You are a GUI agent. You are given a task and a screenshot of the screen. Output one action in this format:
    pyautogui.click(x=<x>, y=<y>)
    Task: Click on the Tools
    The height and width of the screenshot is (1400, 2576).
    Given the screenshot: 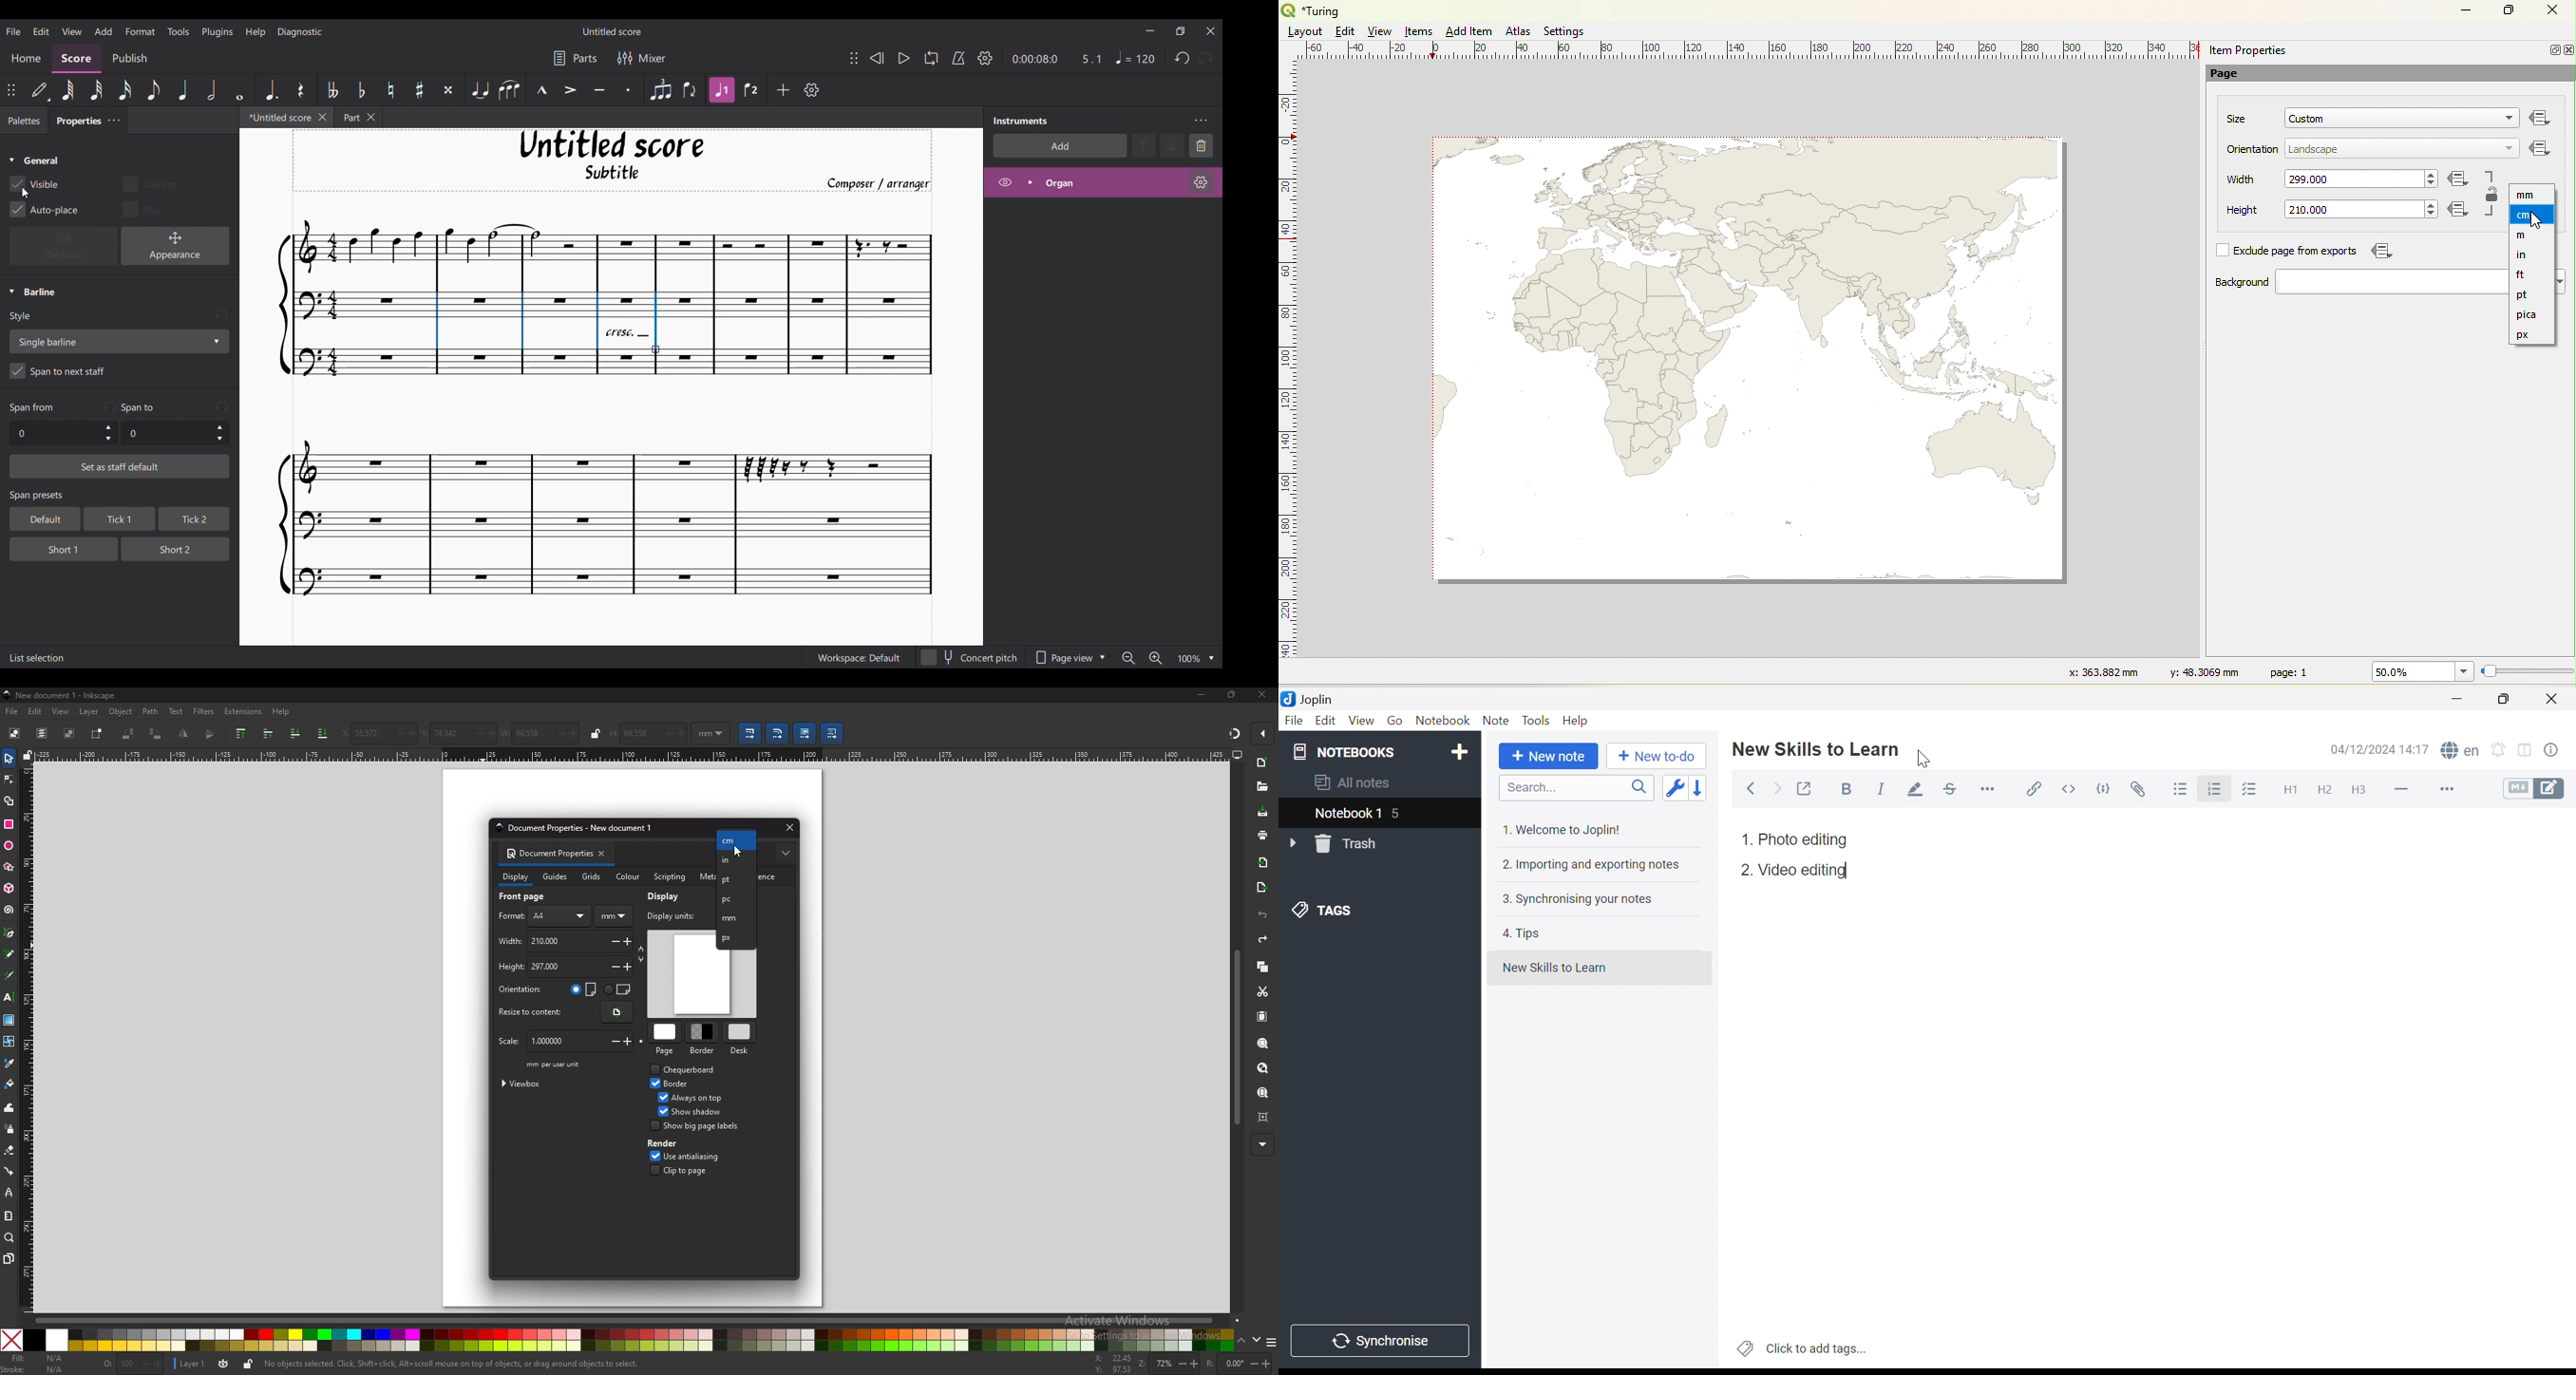 What is the action you would take?
    pyautogui.click(x=1536, y=720)
    